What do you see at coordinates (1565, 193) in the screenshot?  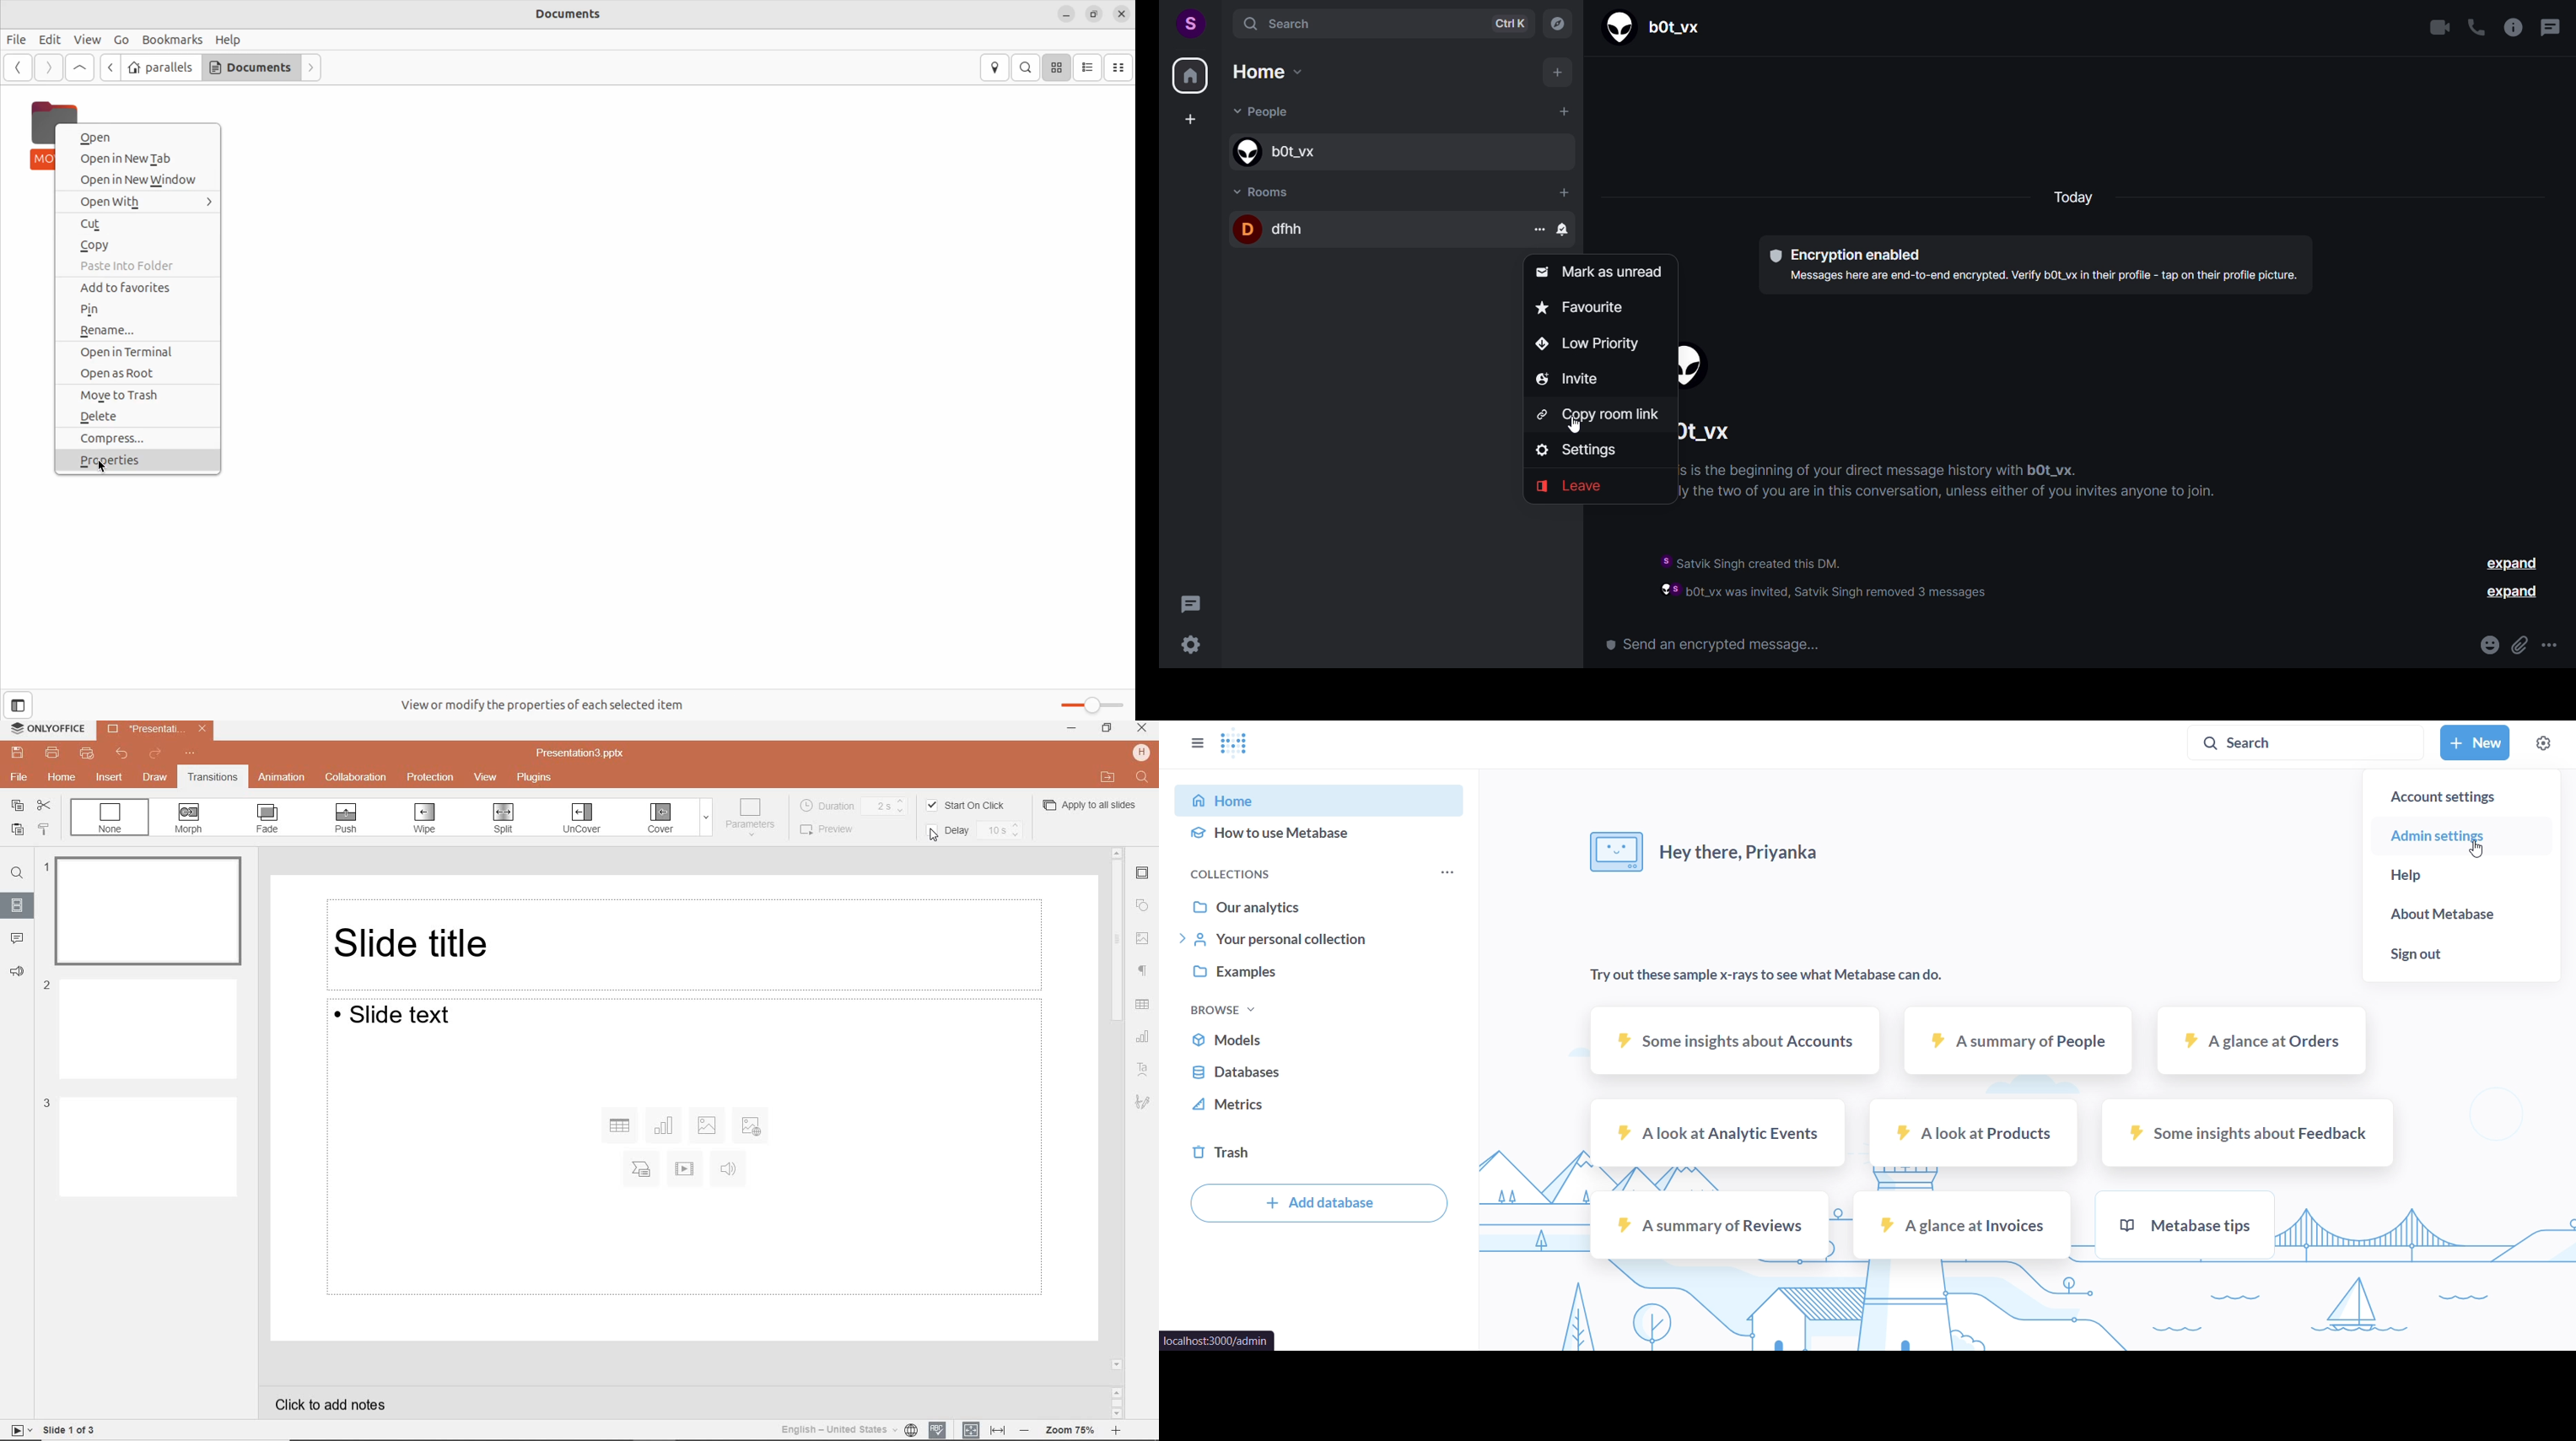 I see `add room` at bounding box center [1565, 193].